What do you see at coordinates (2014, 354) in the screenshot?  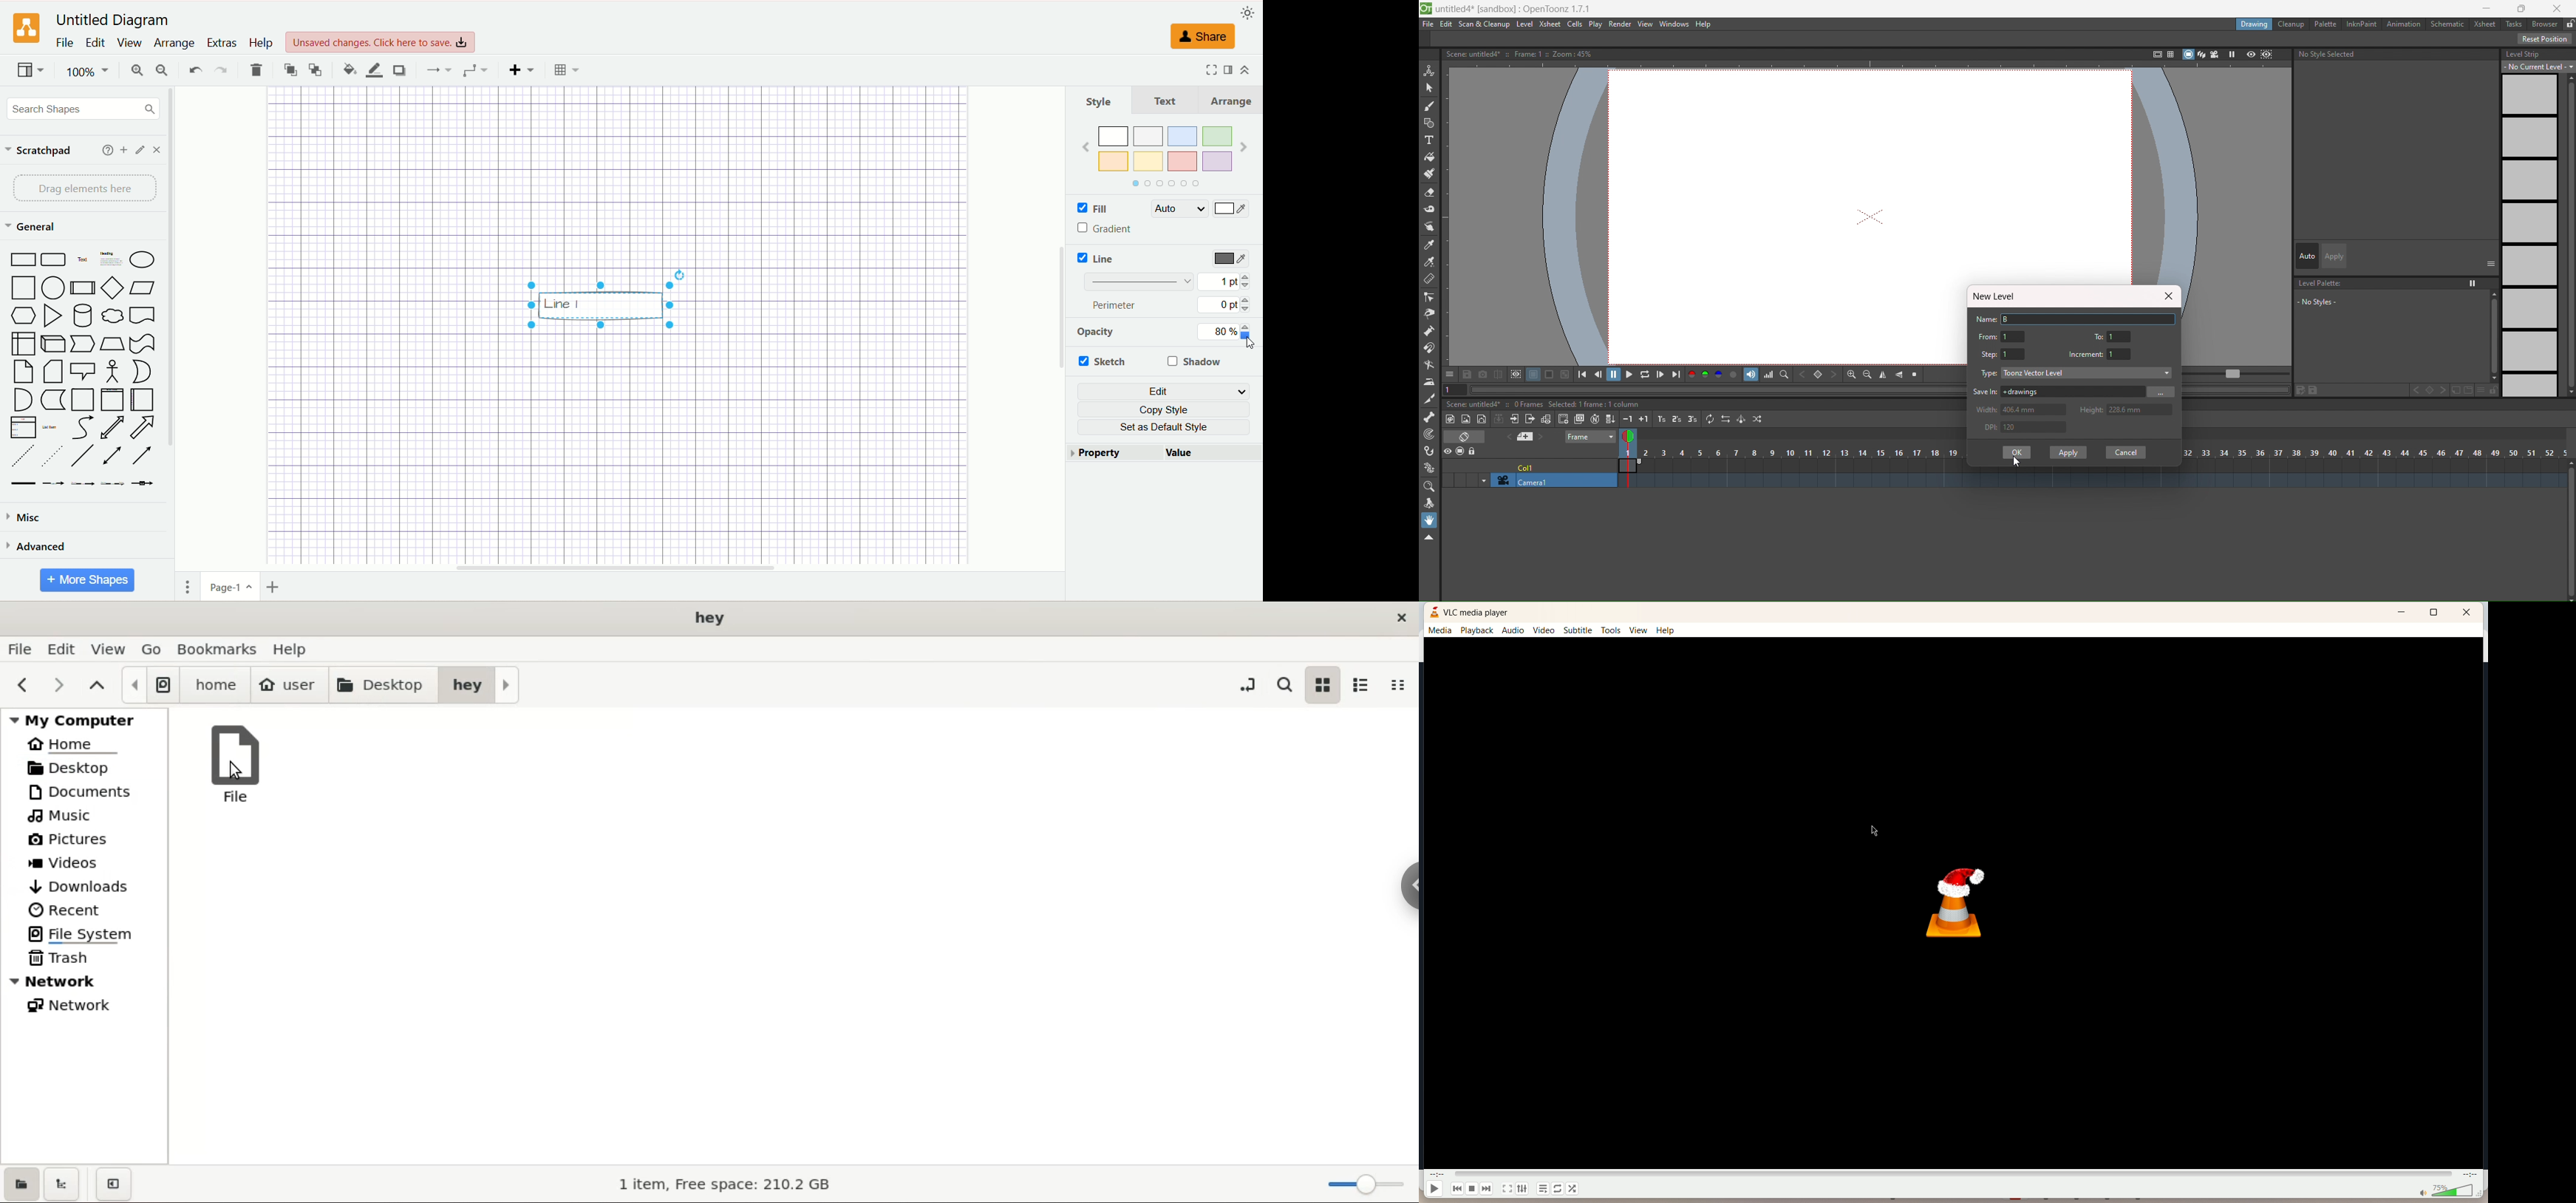 I see `1` at bounding box center [2014, 354].